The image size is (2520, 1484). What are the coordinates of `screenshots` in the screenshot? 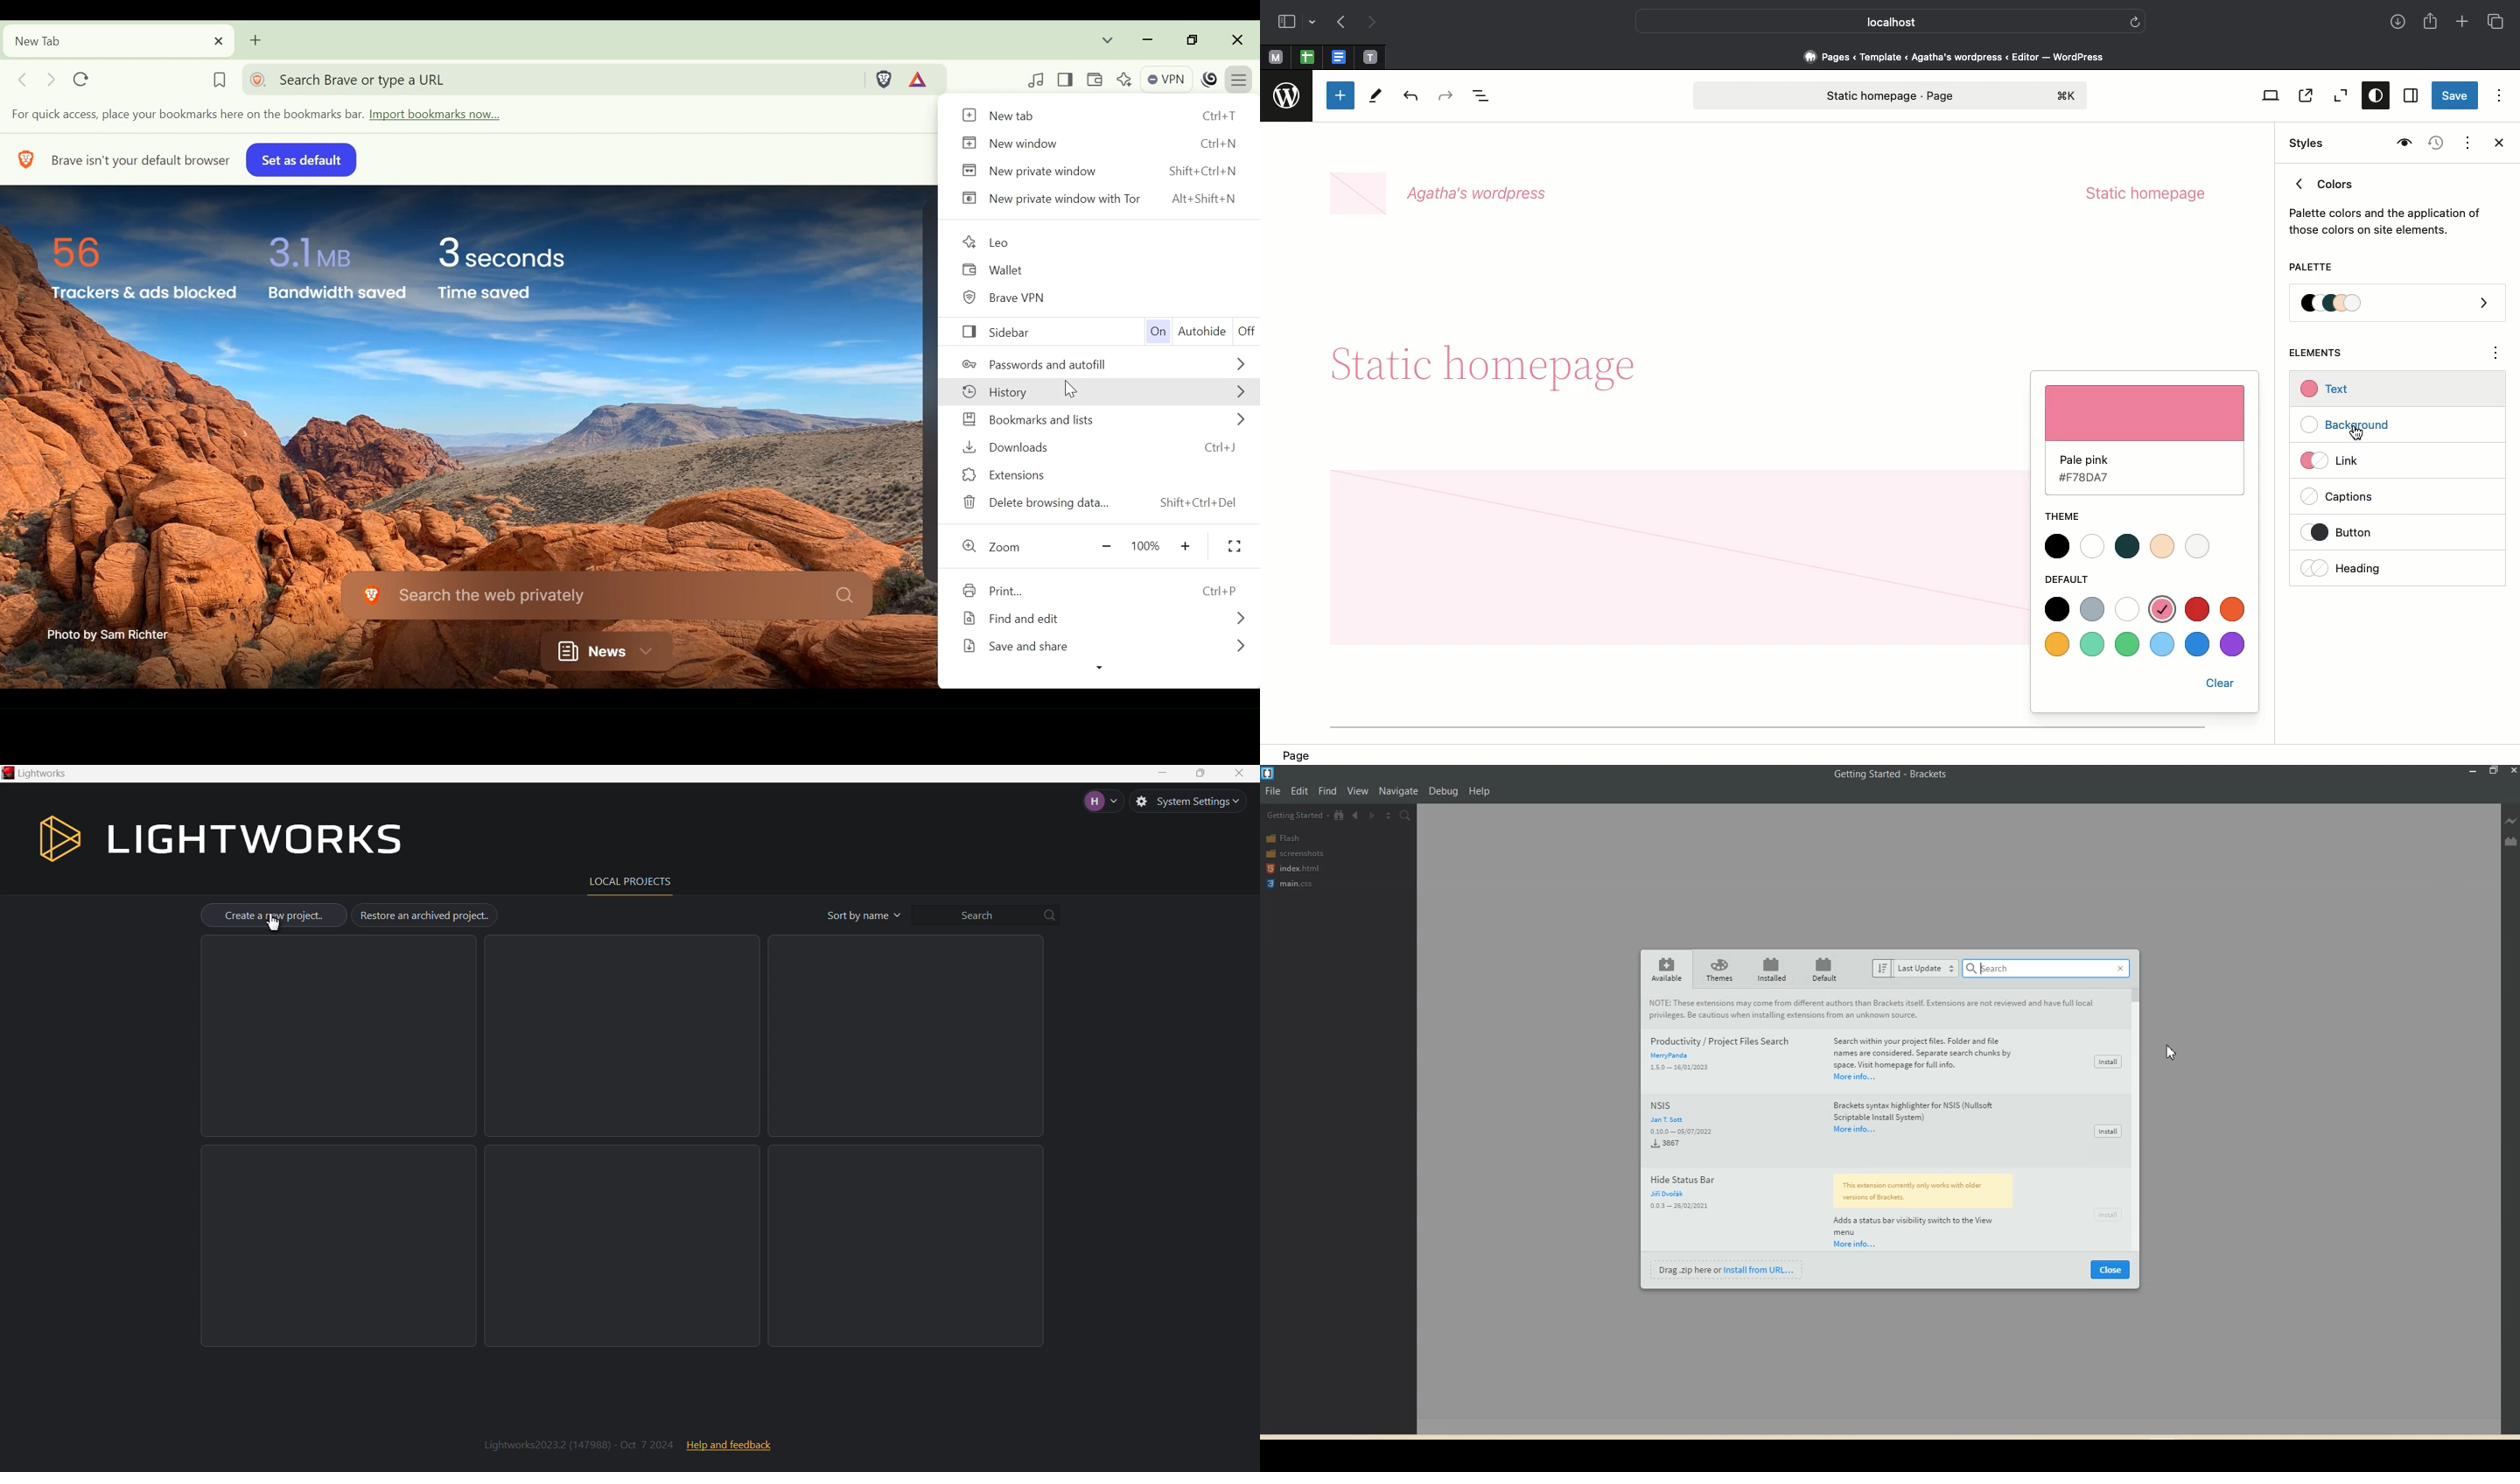 It's located at (1296, 852).